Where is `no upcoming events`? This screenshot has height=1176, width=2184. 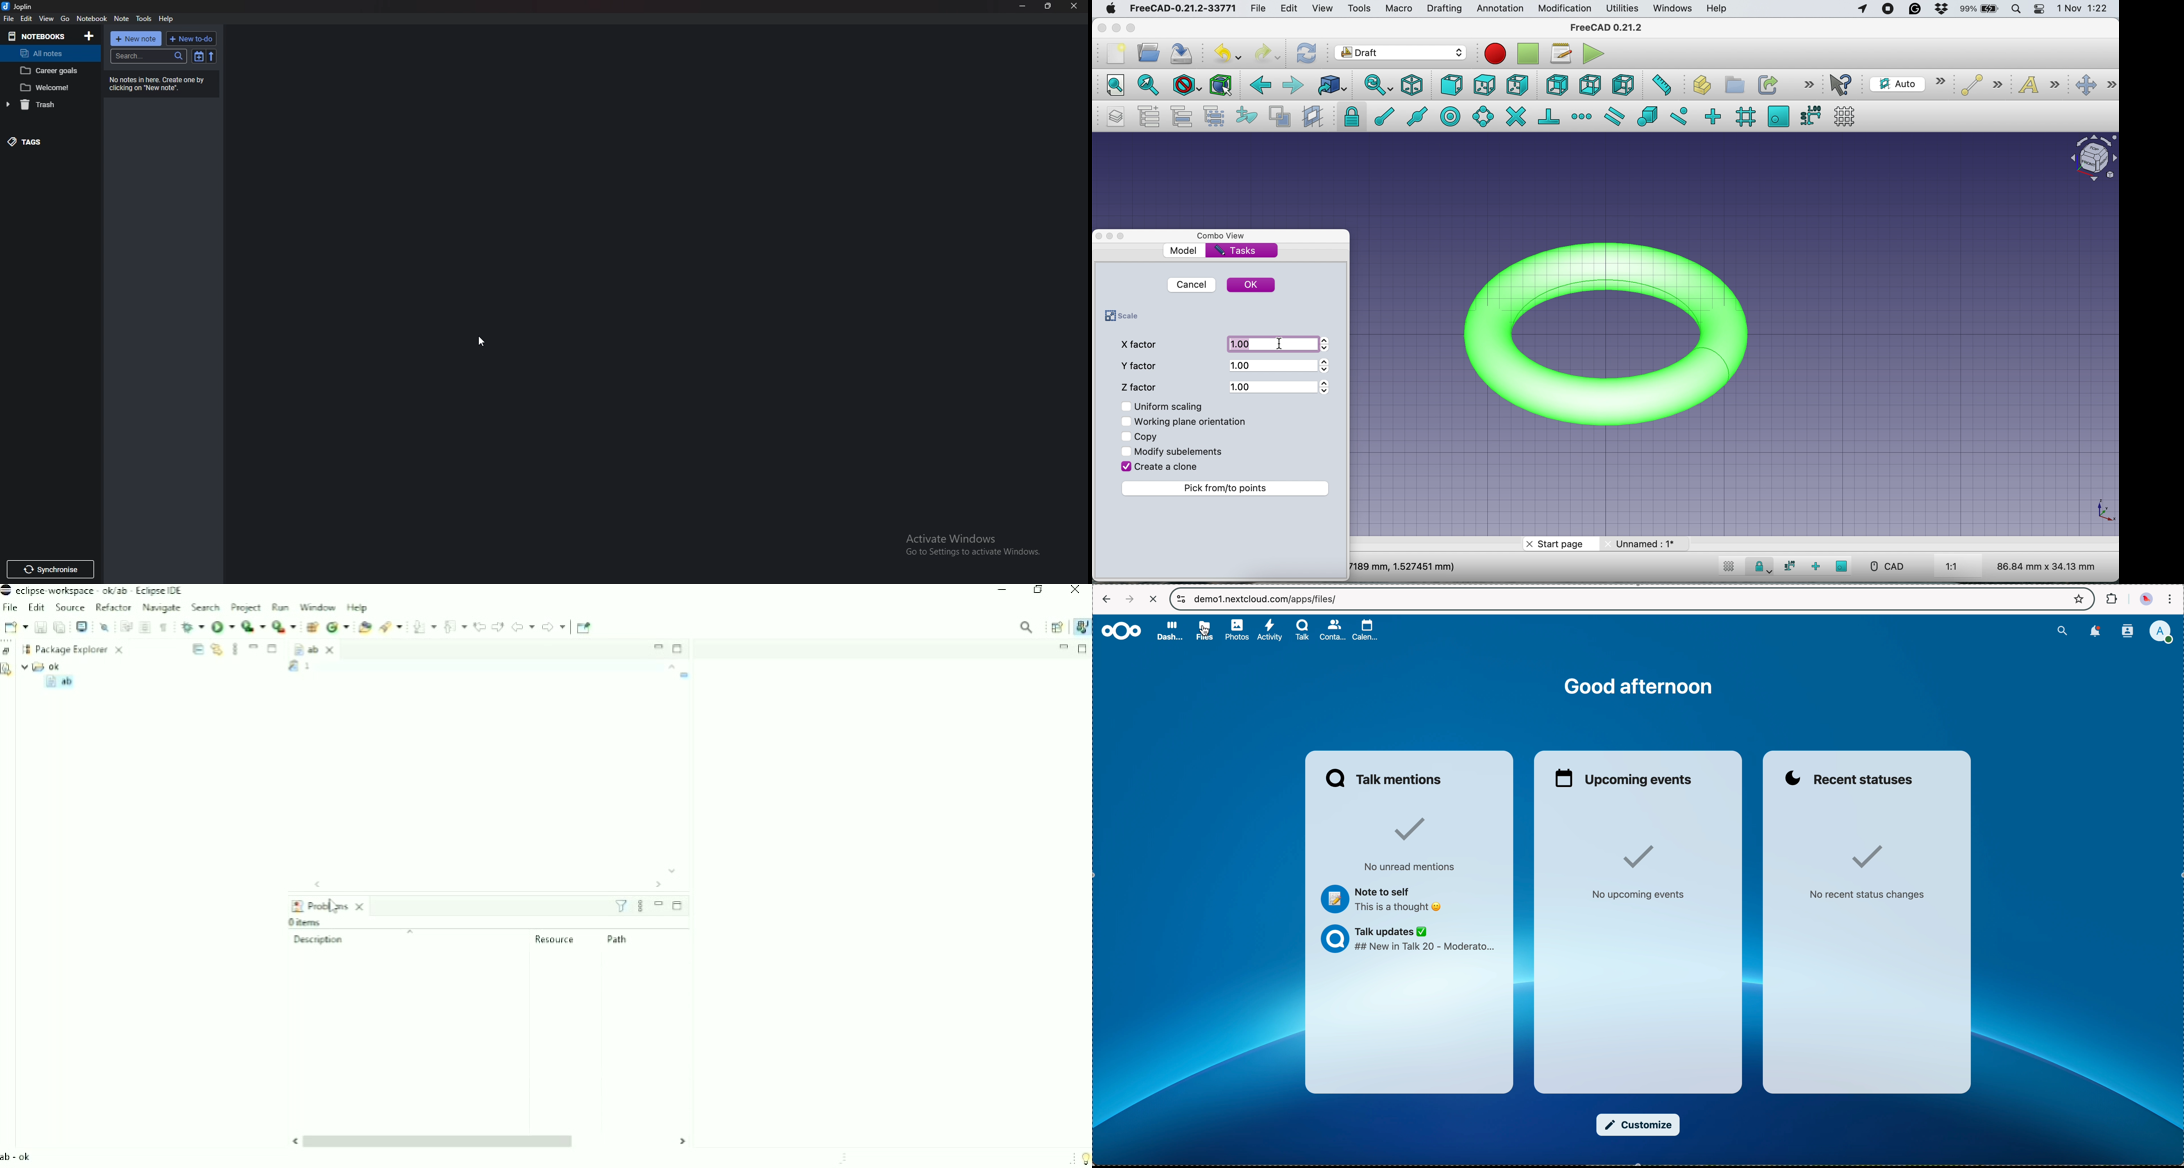
no upcoming events is located at coordinates (1640, 872).